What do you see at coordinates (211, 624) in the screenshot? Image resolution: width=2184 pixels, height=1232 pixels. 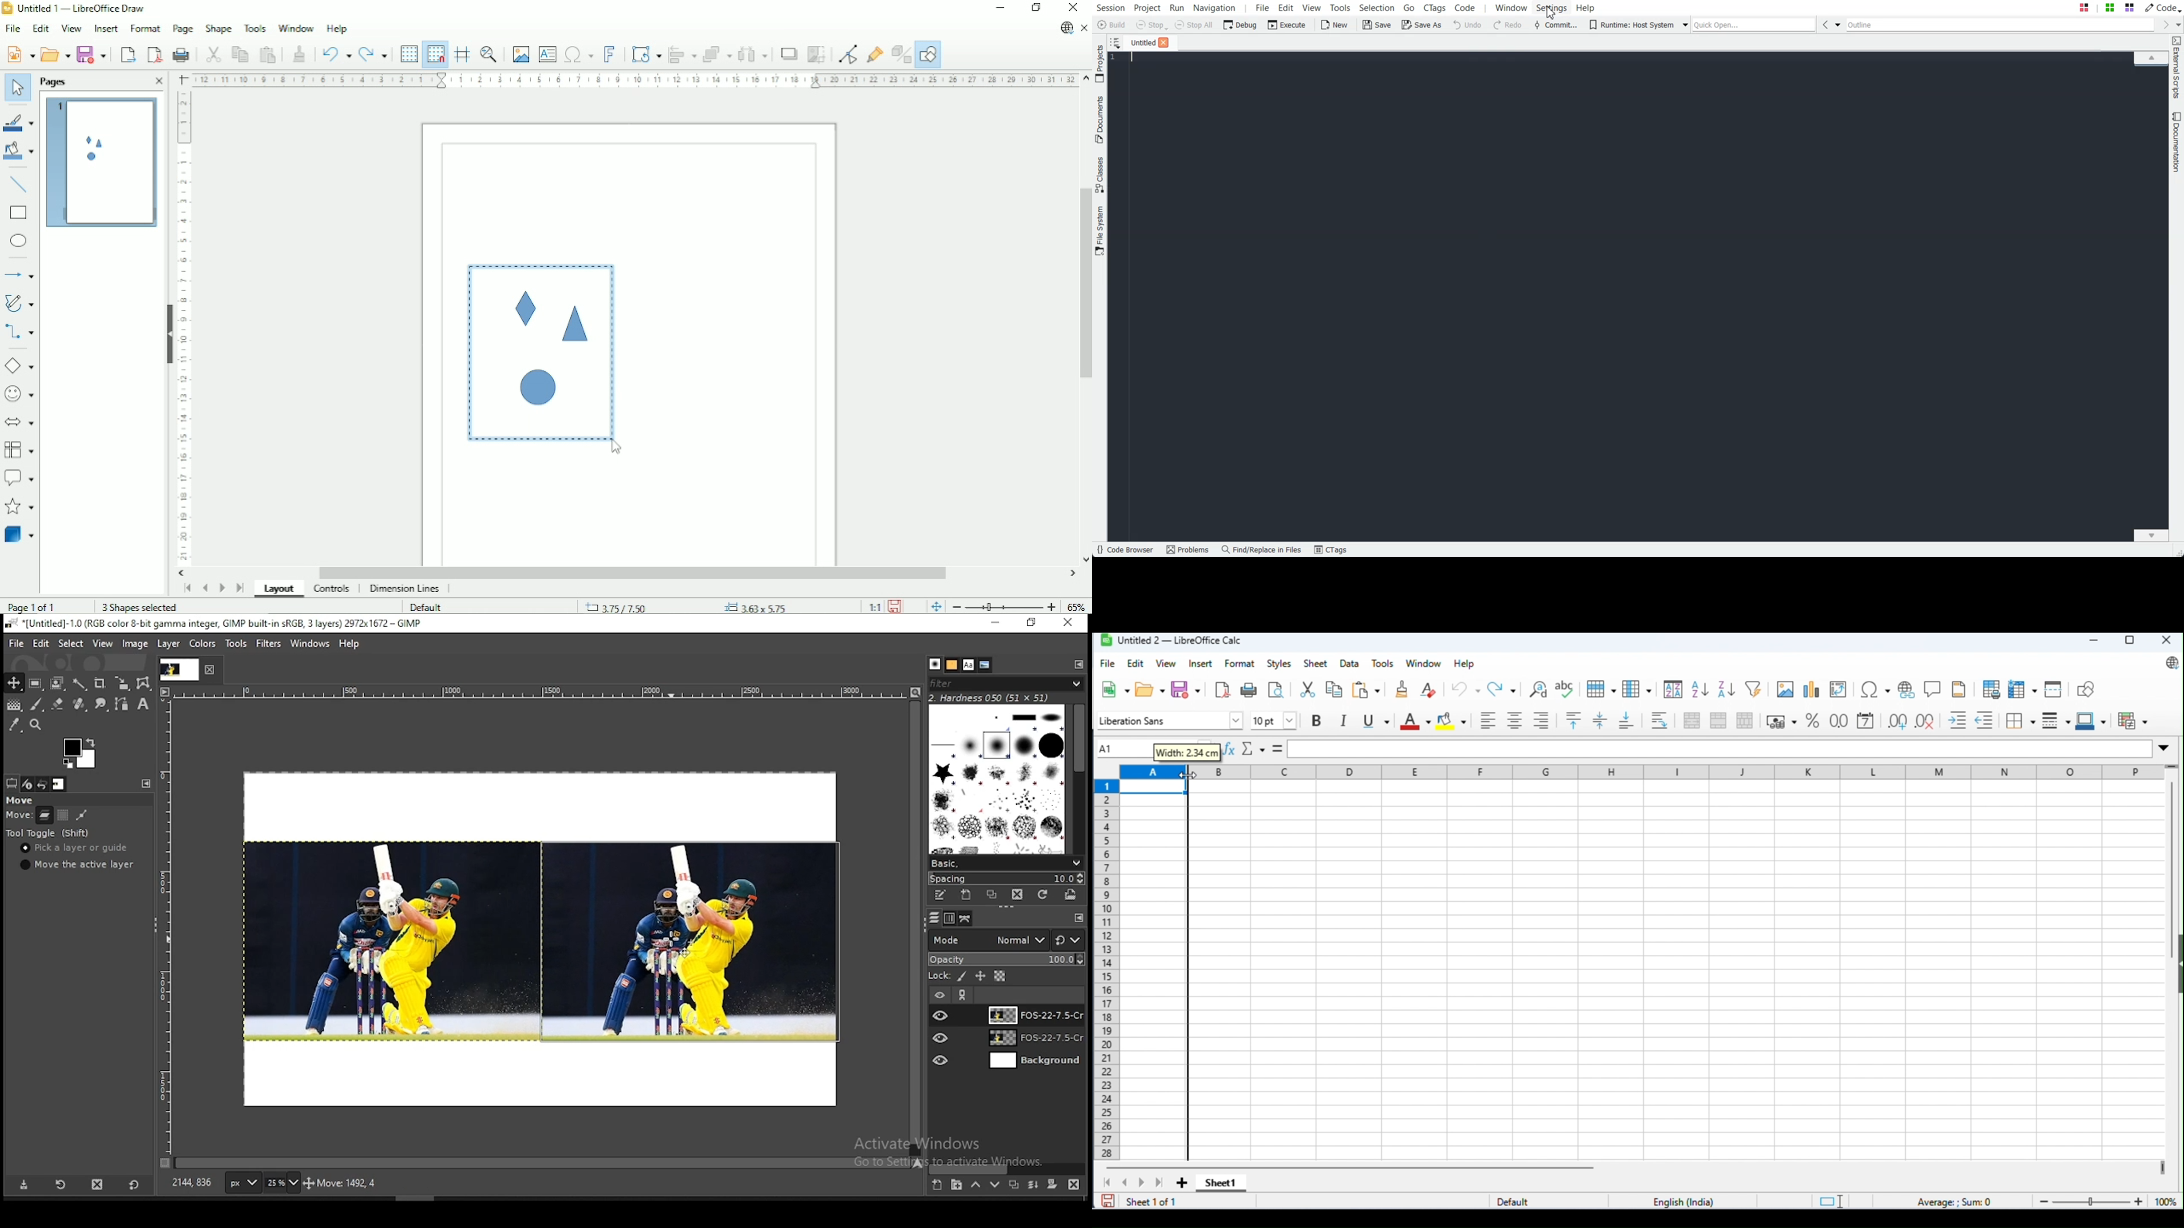 I see `icon and file name` at bounding box center [211, 624].